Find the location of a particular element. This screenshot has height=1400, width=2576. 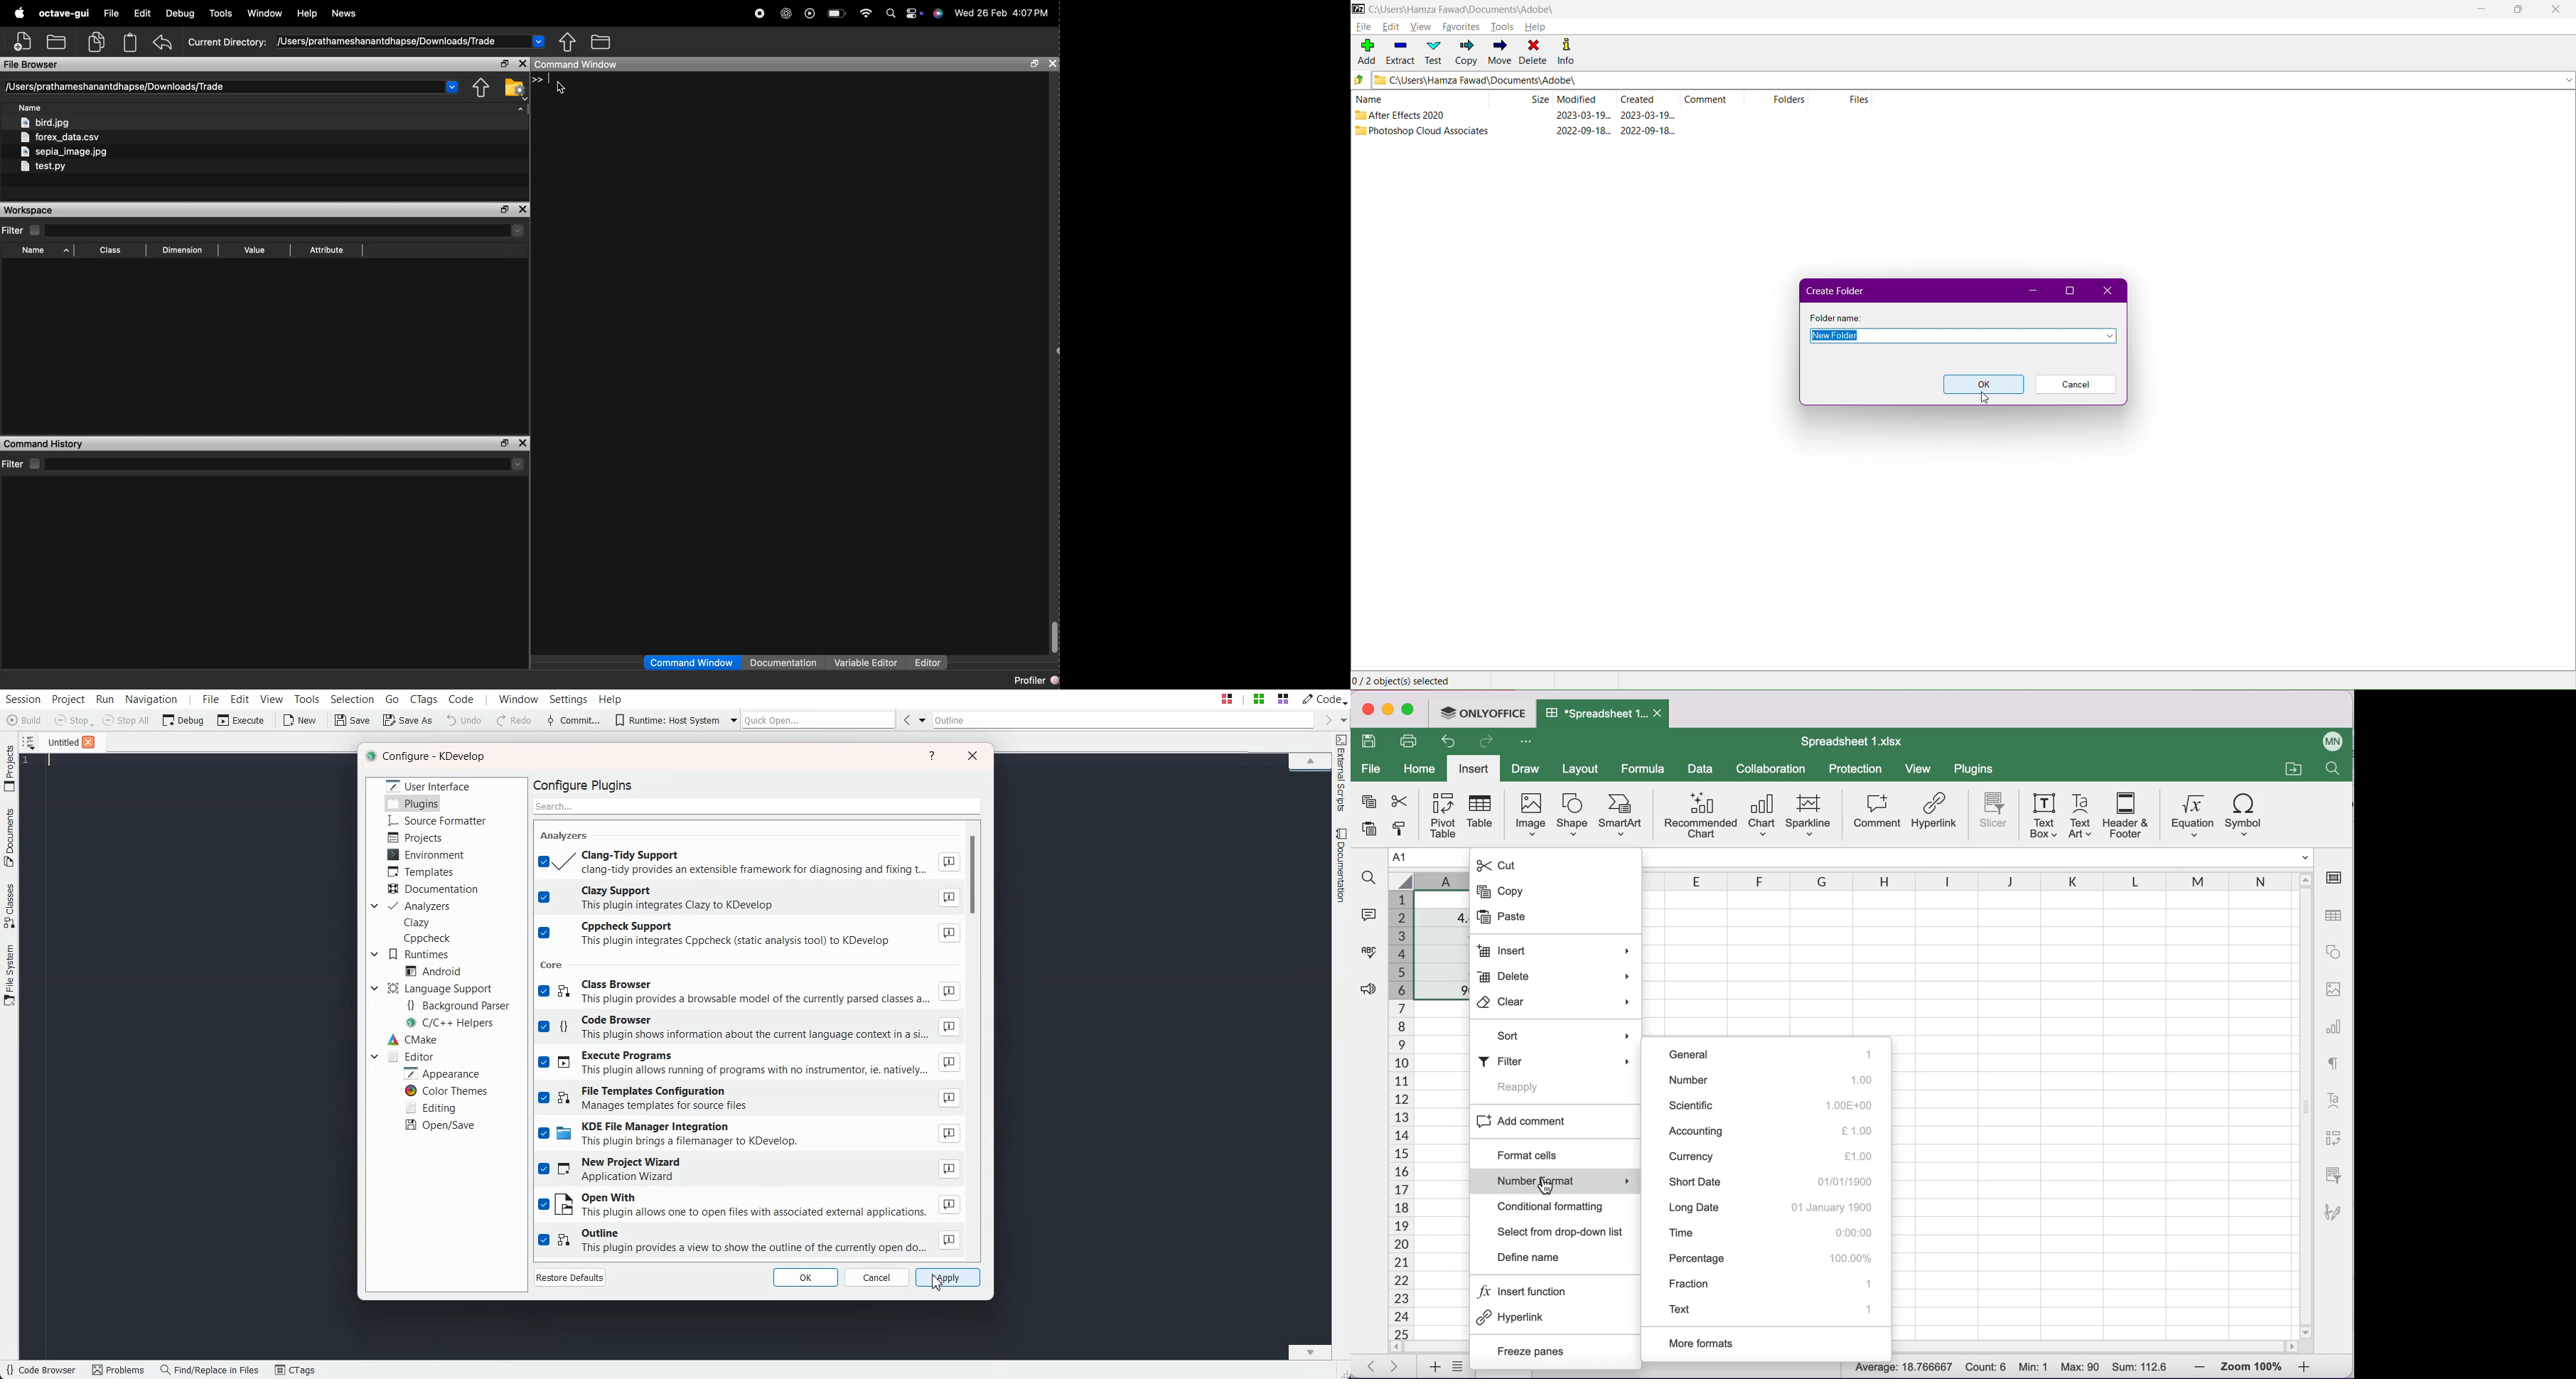

protection is located at coordinates (1854, 769).